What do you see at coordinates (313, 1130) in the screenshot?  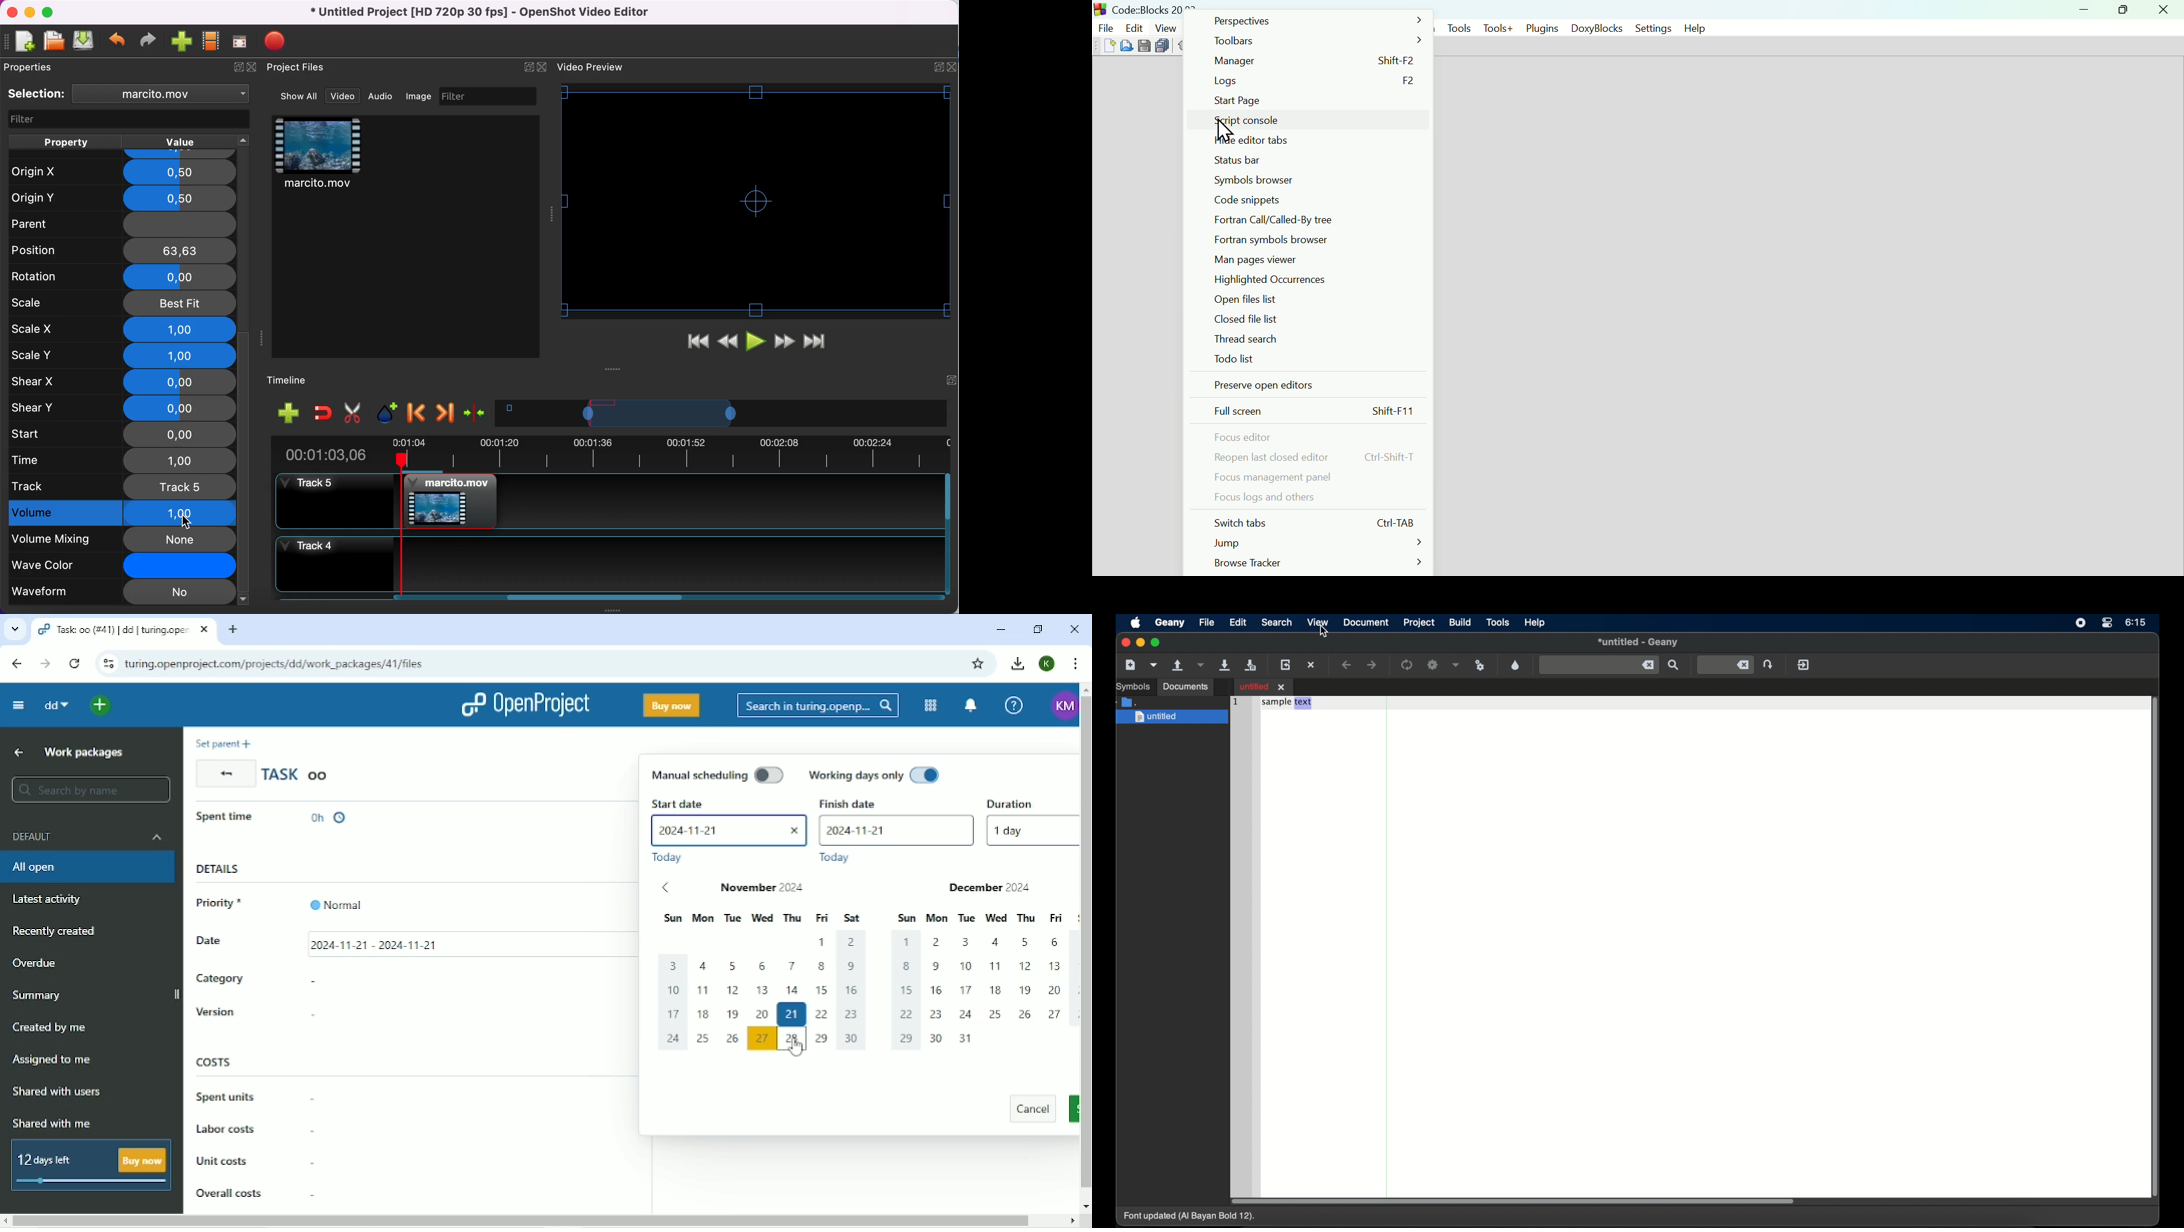 I see `-` at bounding box center [313, 1130].